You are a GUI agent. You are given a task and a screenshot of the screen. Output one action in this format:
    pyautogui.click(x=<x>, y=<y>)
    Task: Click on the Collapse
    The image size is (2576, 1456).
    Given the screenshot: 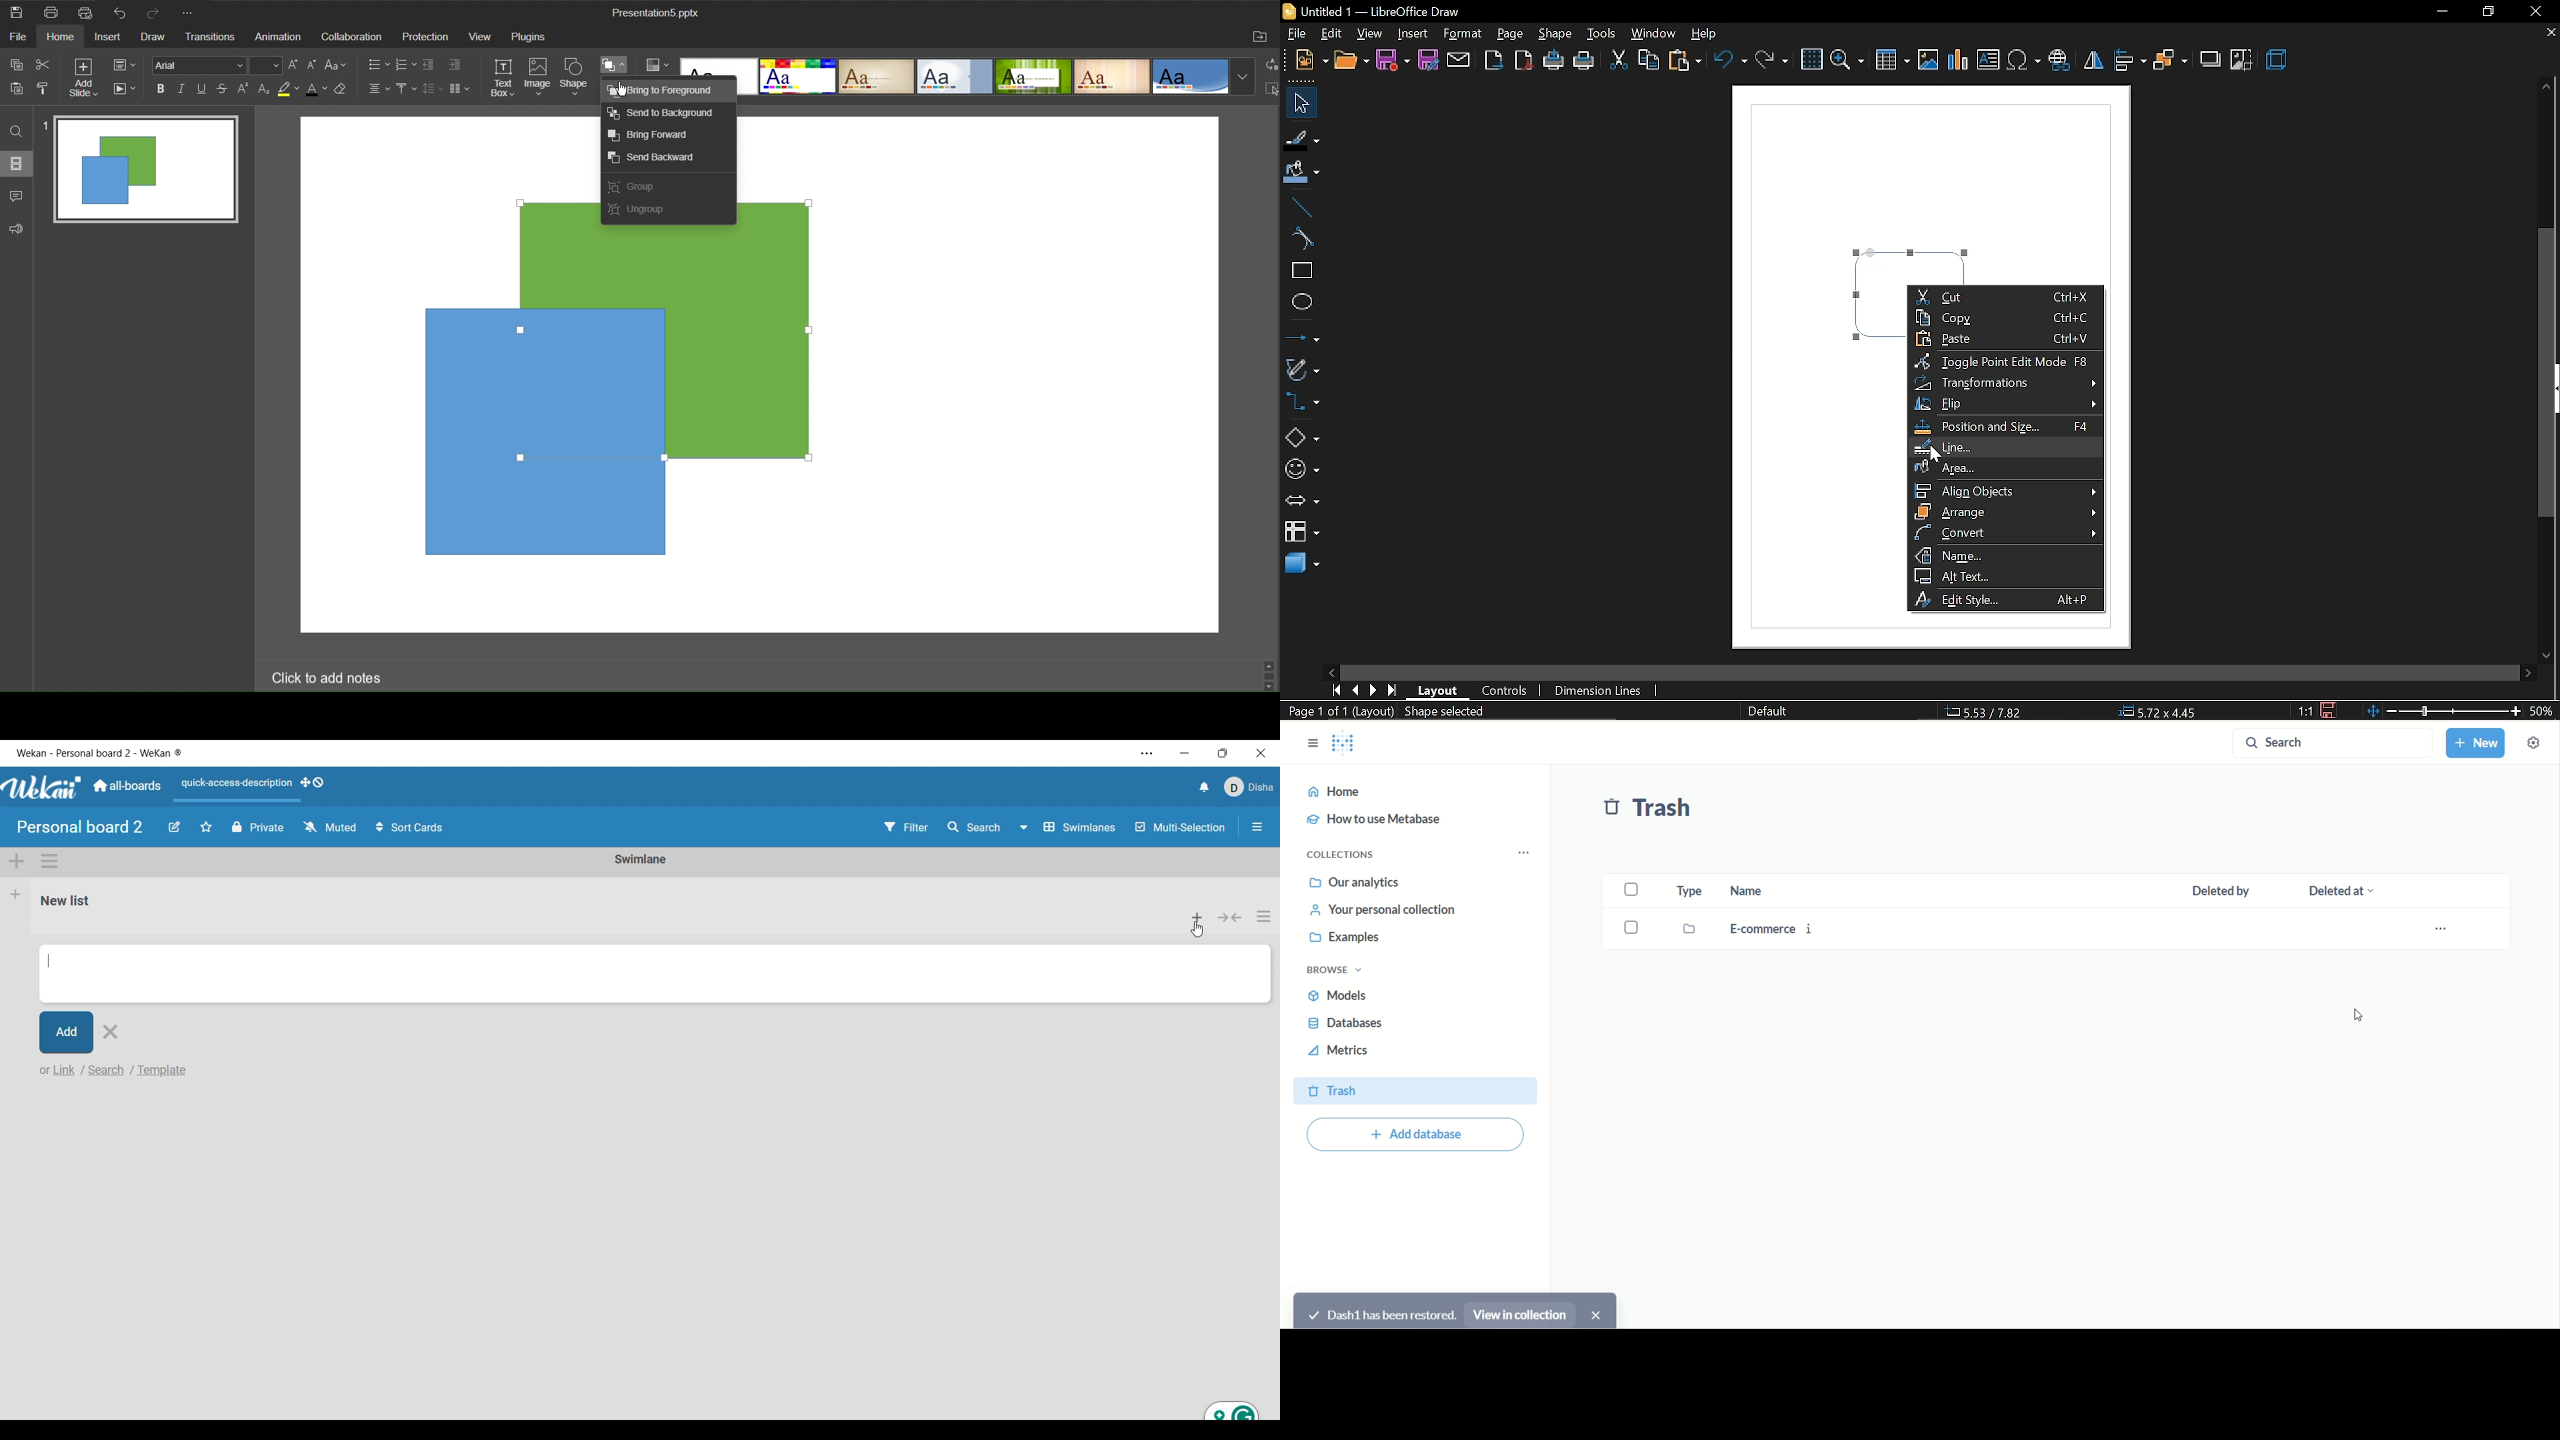 What is the action you would take?
    pyautogui.click(x=1231, y=919)
    